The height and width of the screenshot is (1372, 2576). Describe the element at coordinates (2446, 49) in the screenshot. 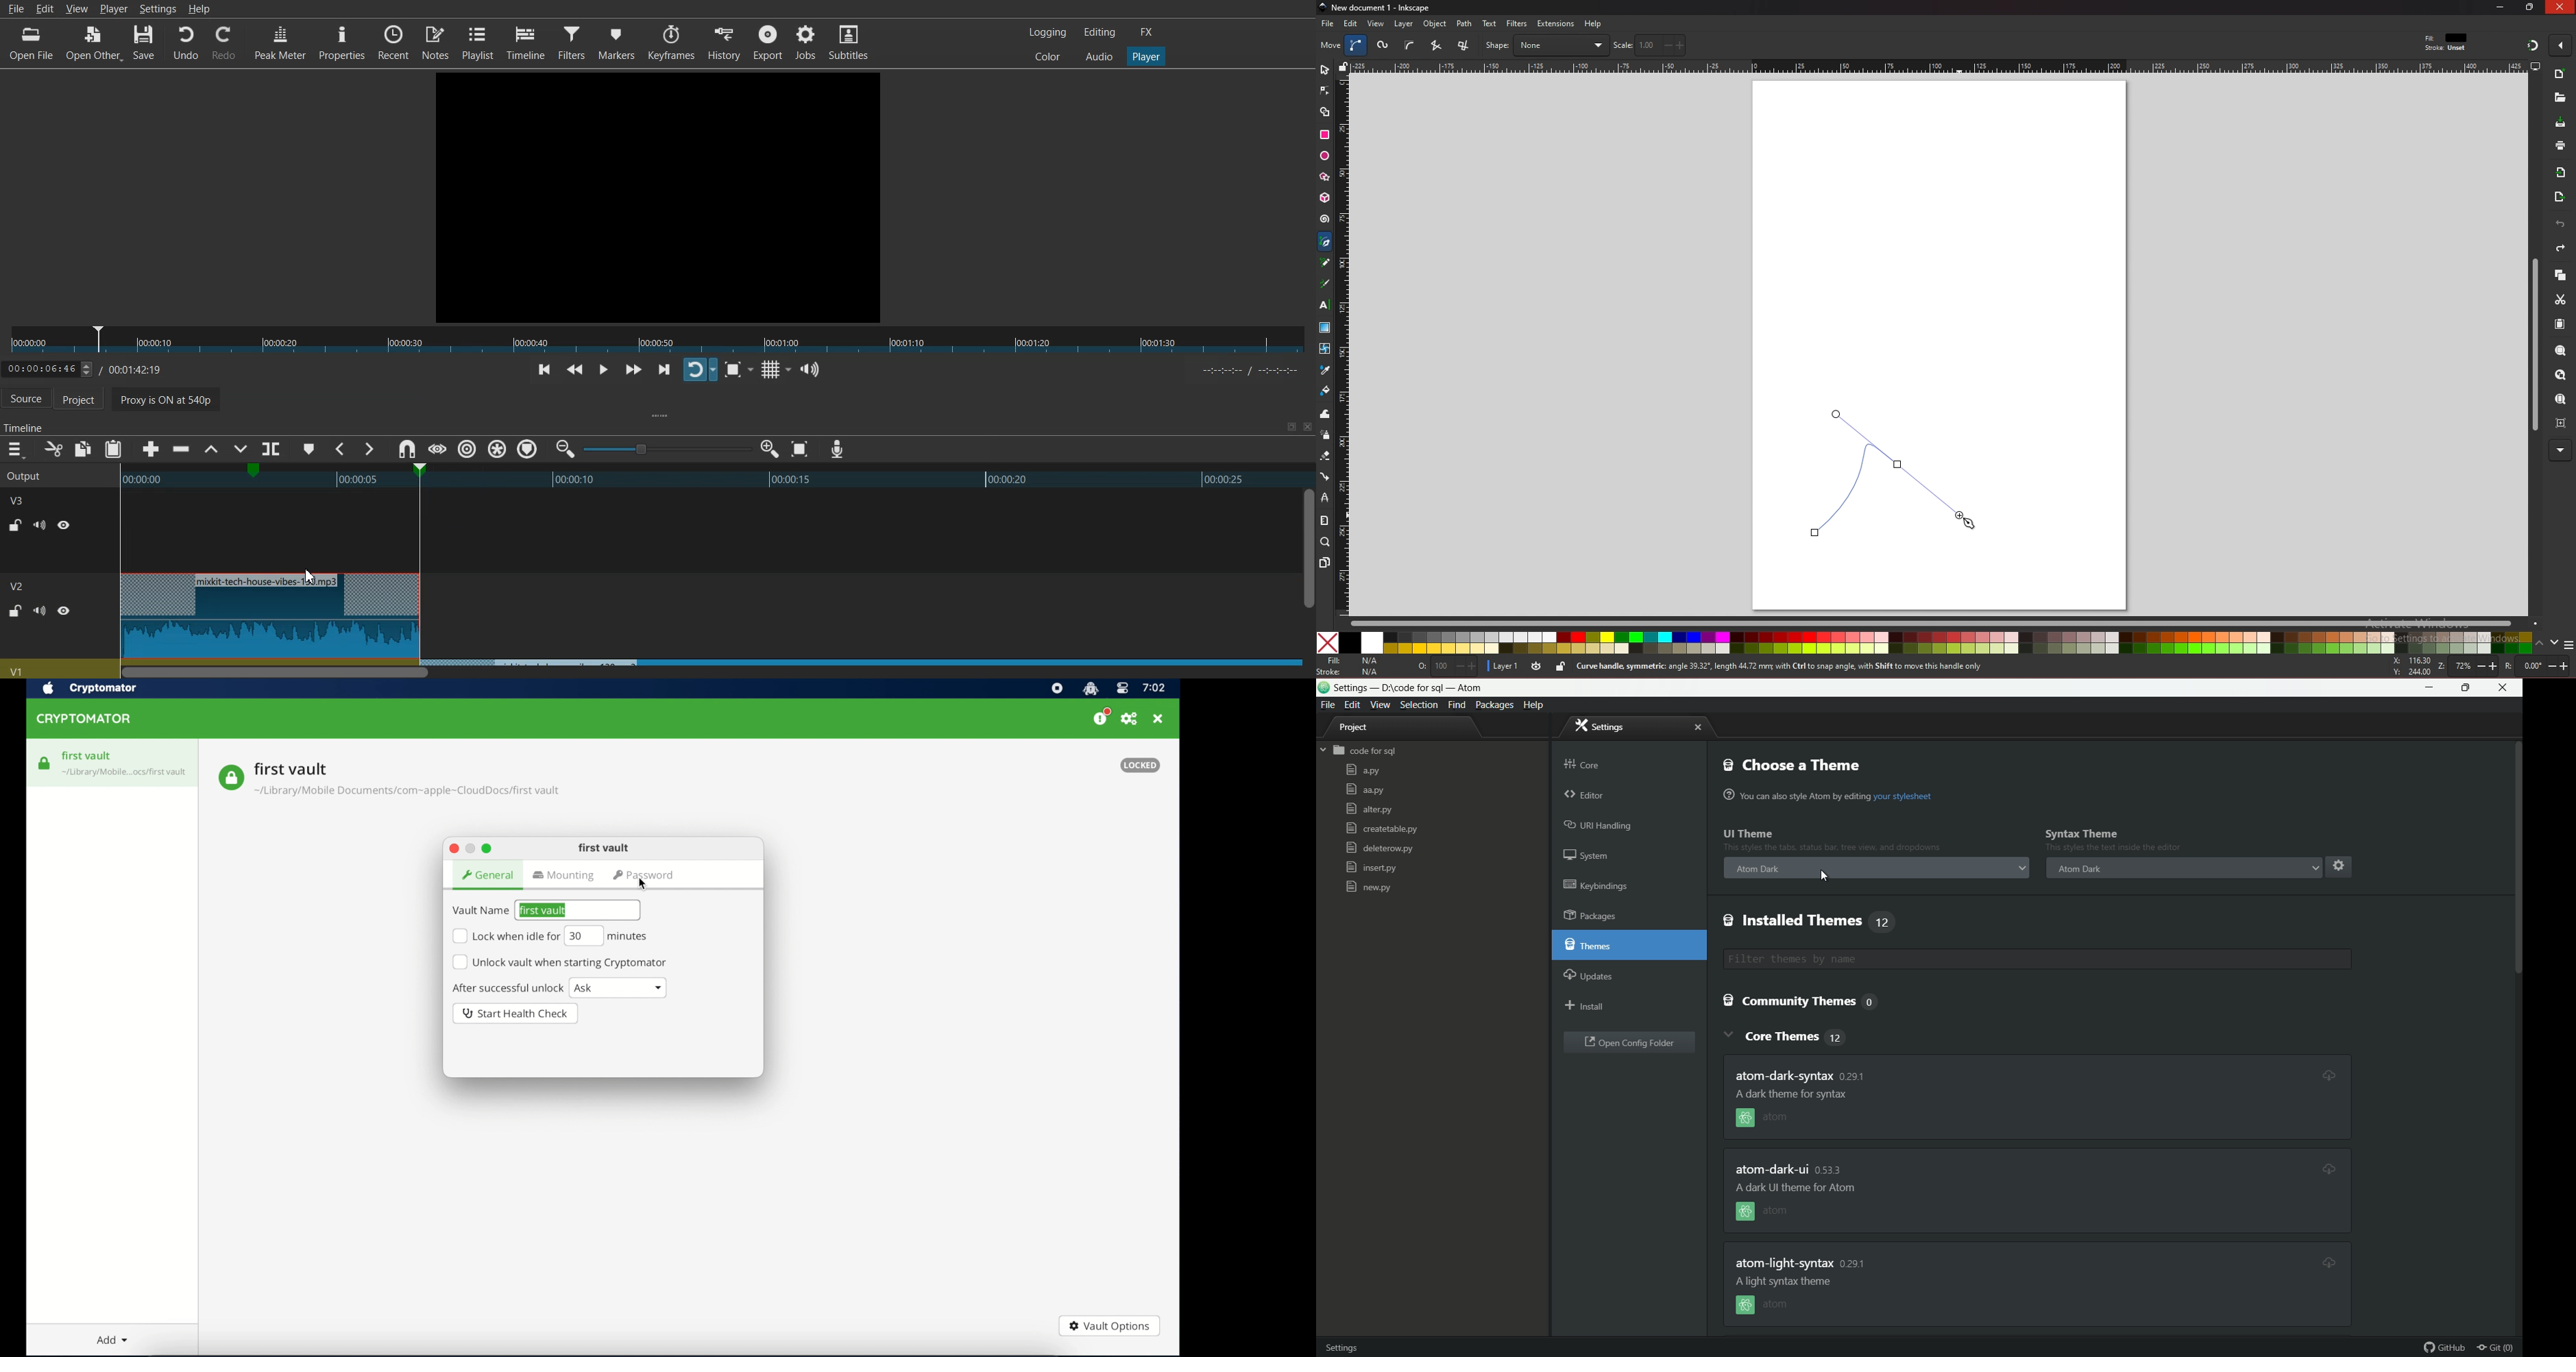

I see `stroke` at that location.